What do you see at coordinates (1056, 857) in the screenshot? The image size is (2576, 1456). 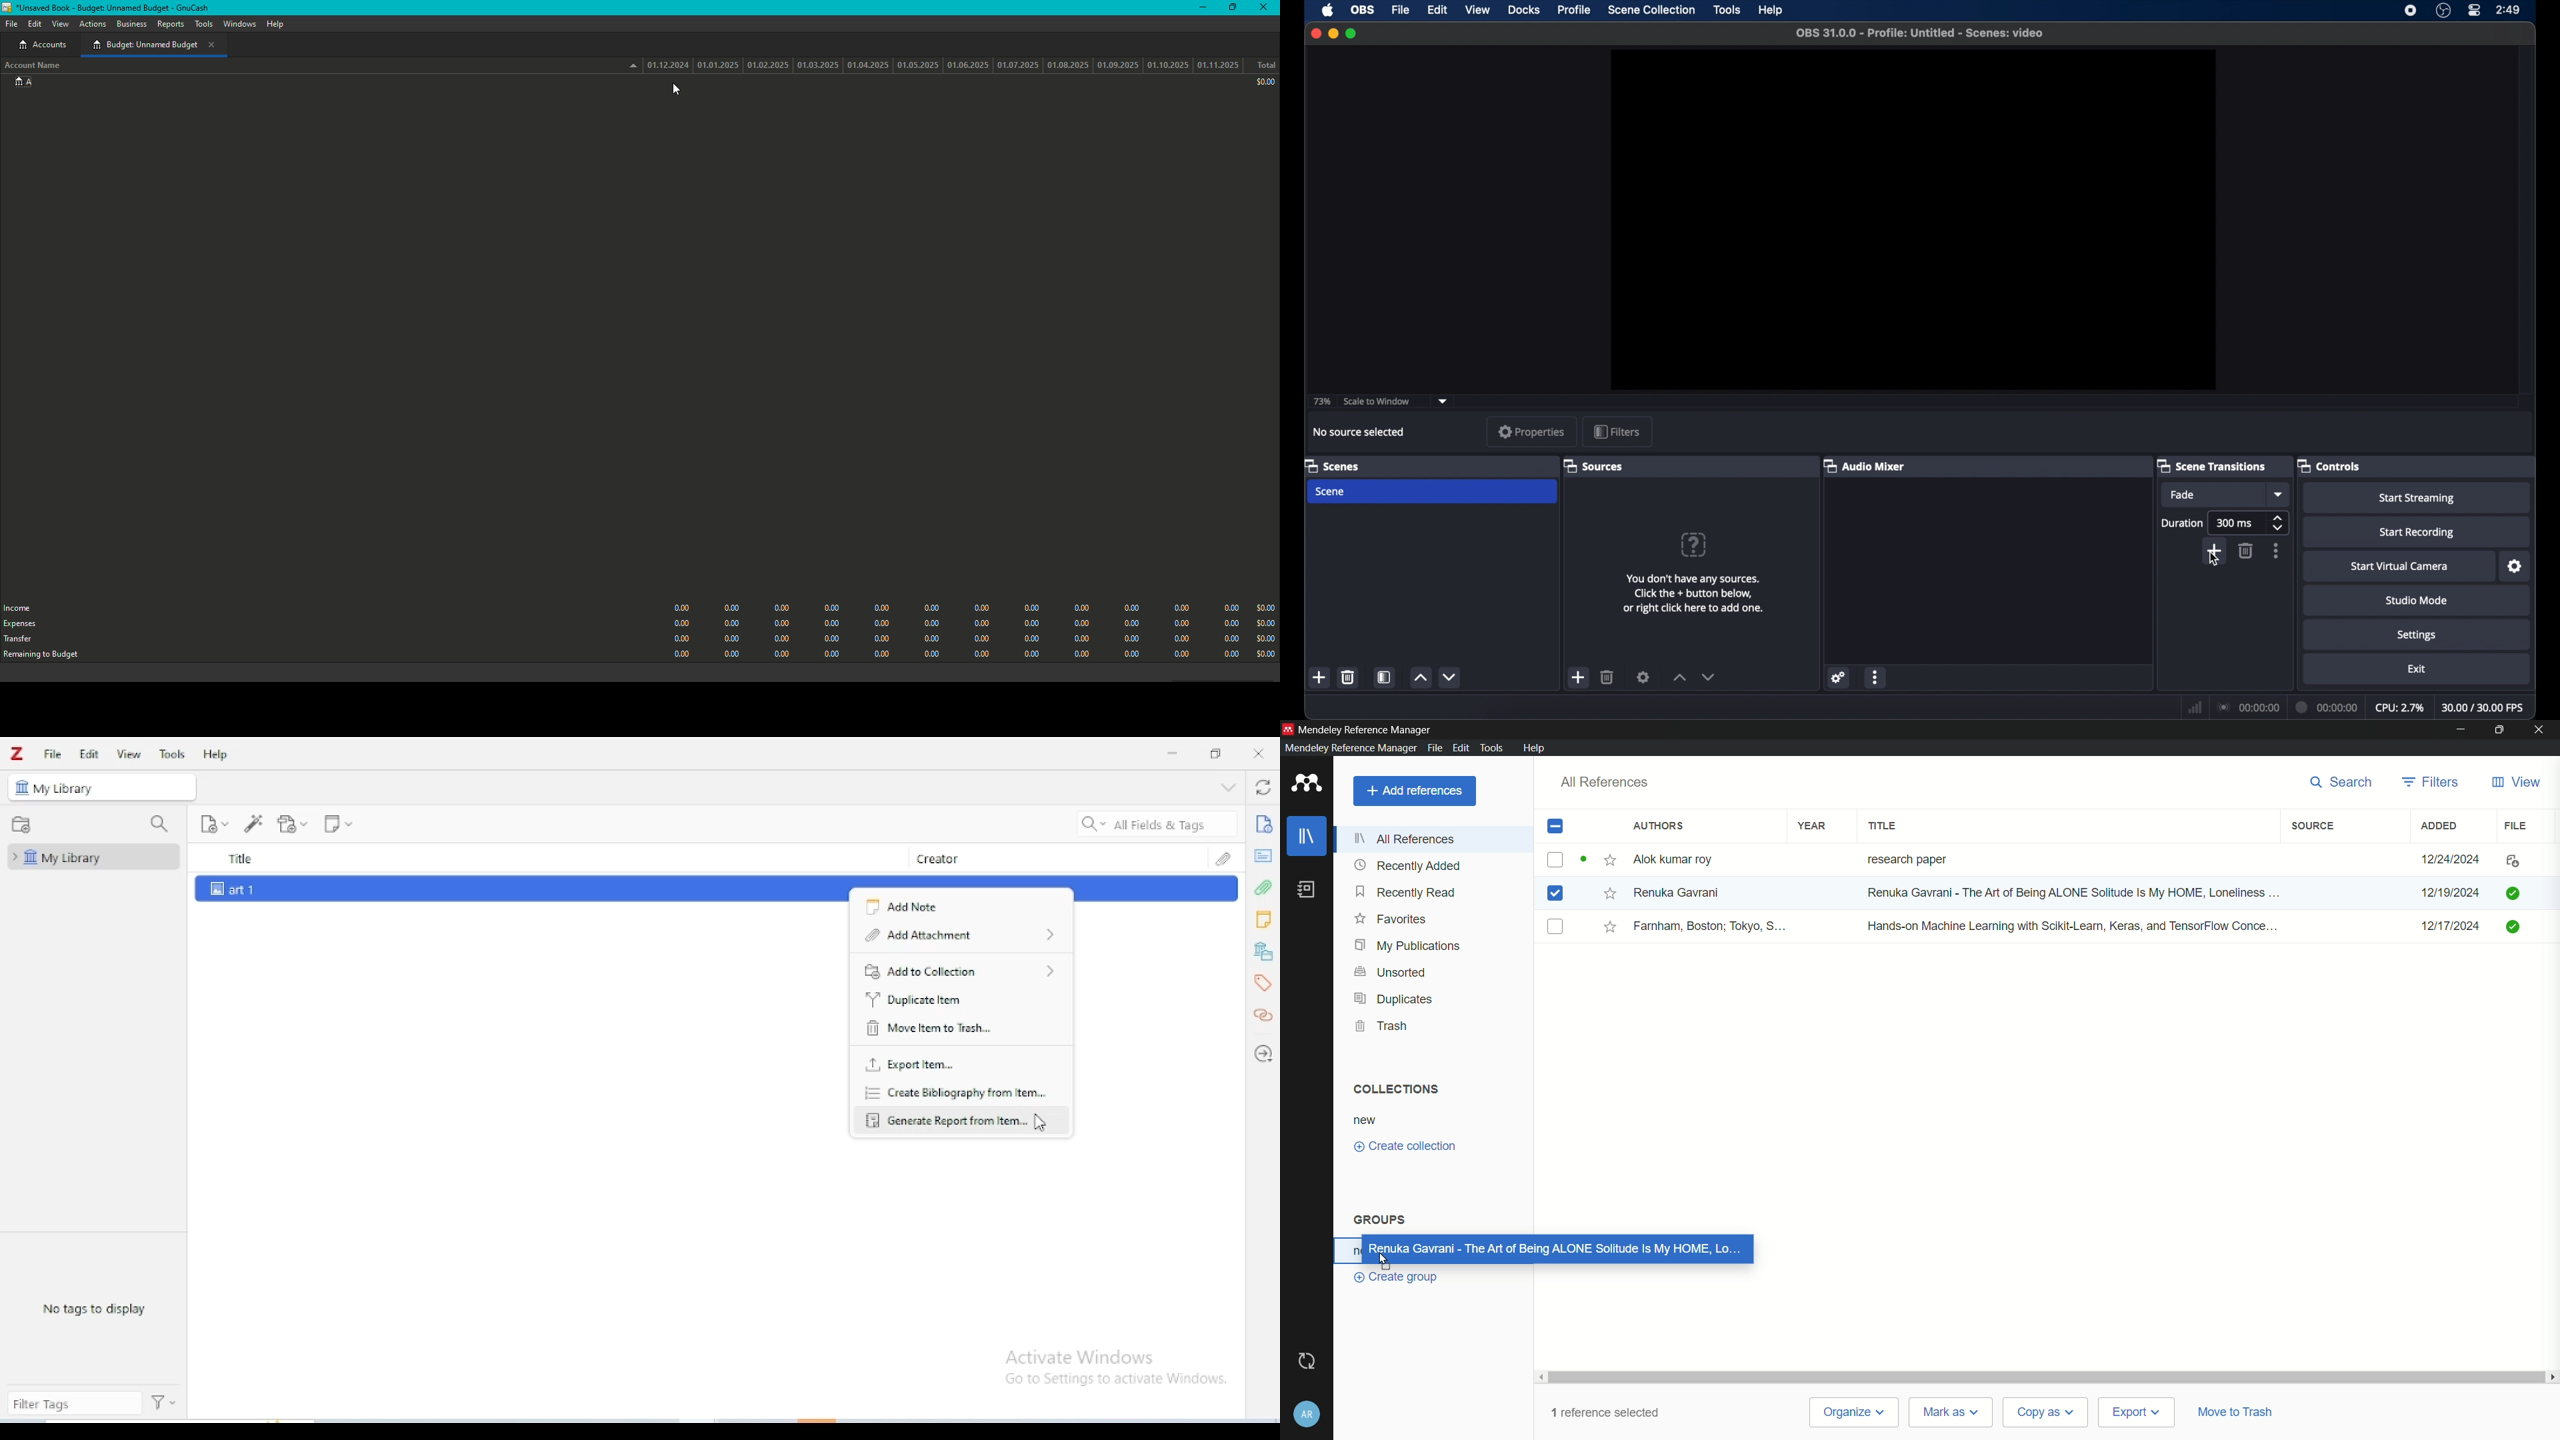 I see `creator` at bounding box center [1056, 857].